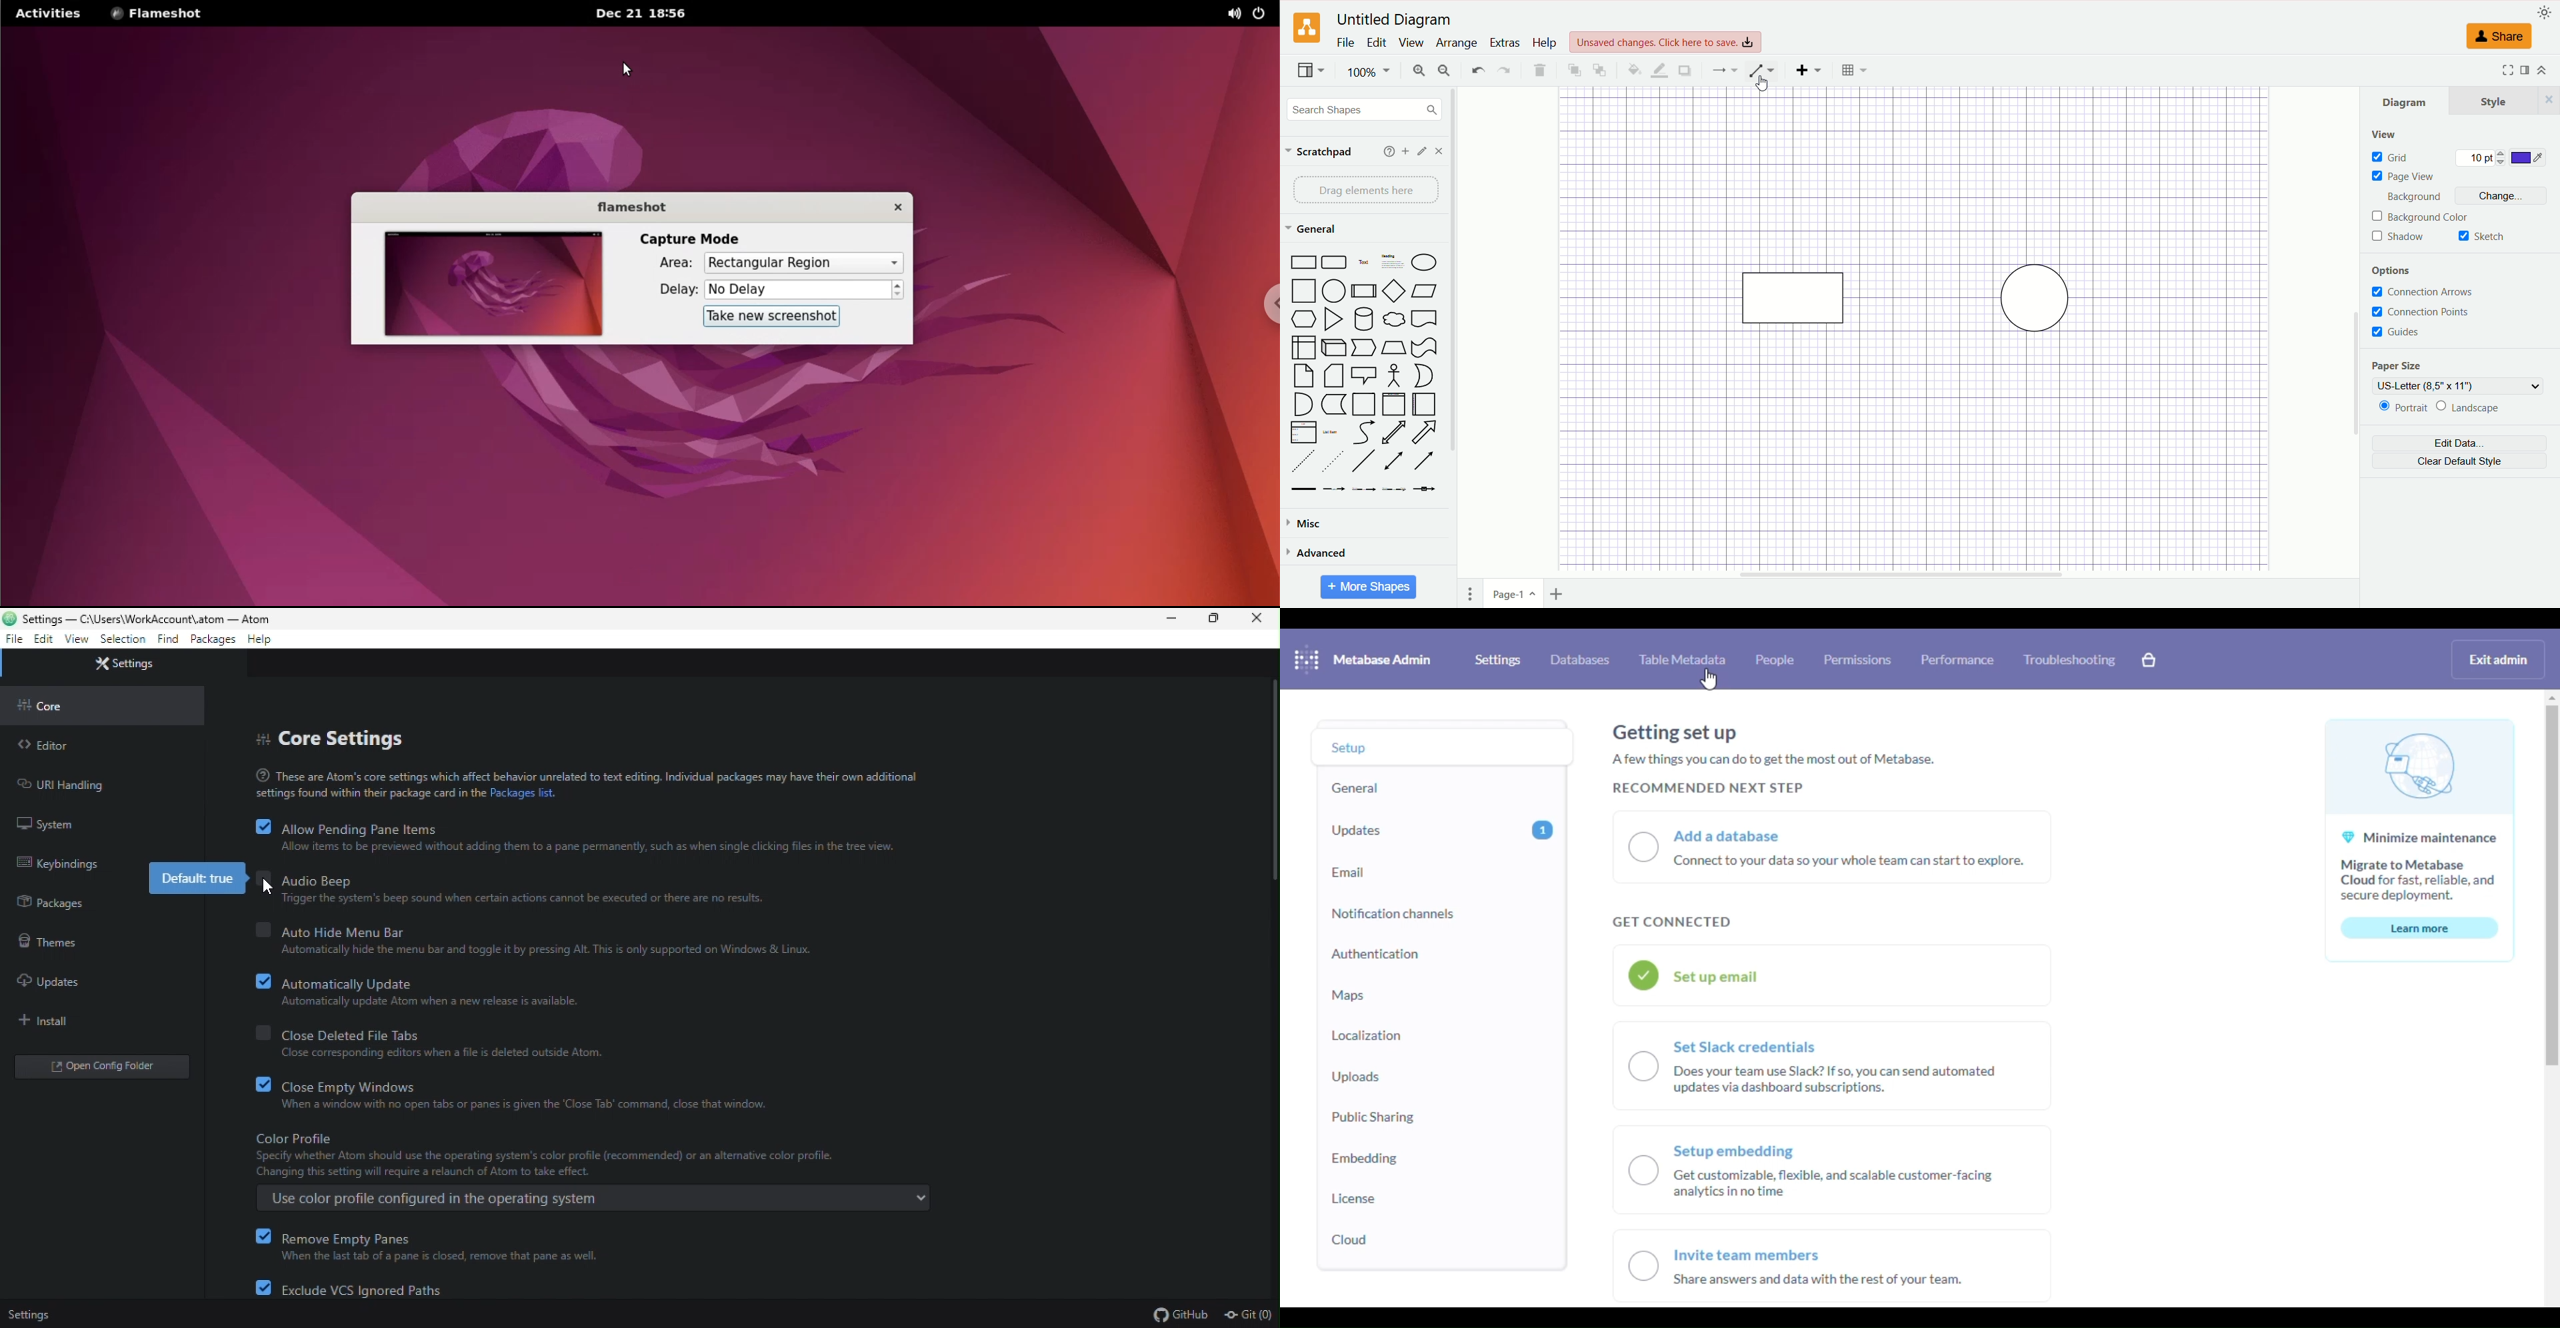 This screenshot has width=2576, height=1344. What do you see at coordinates (1419, 71) in the screenshot?
I see `zoom in` at bounding box center [1419, 71].